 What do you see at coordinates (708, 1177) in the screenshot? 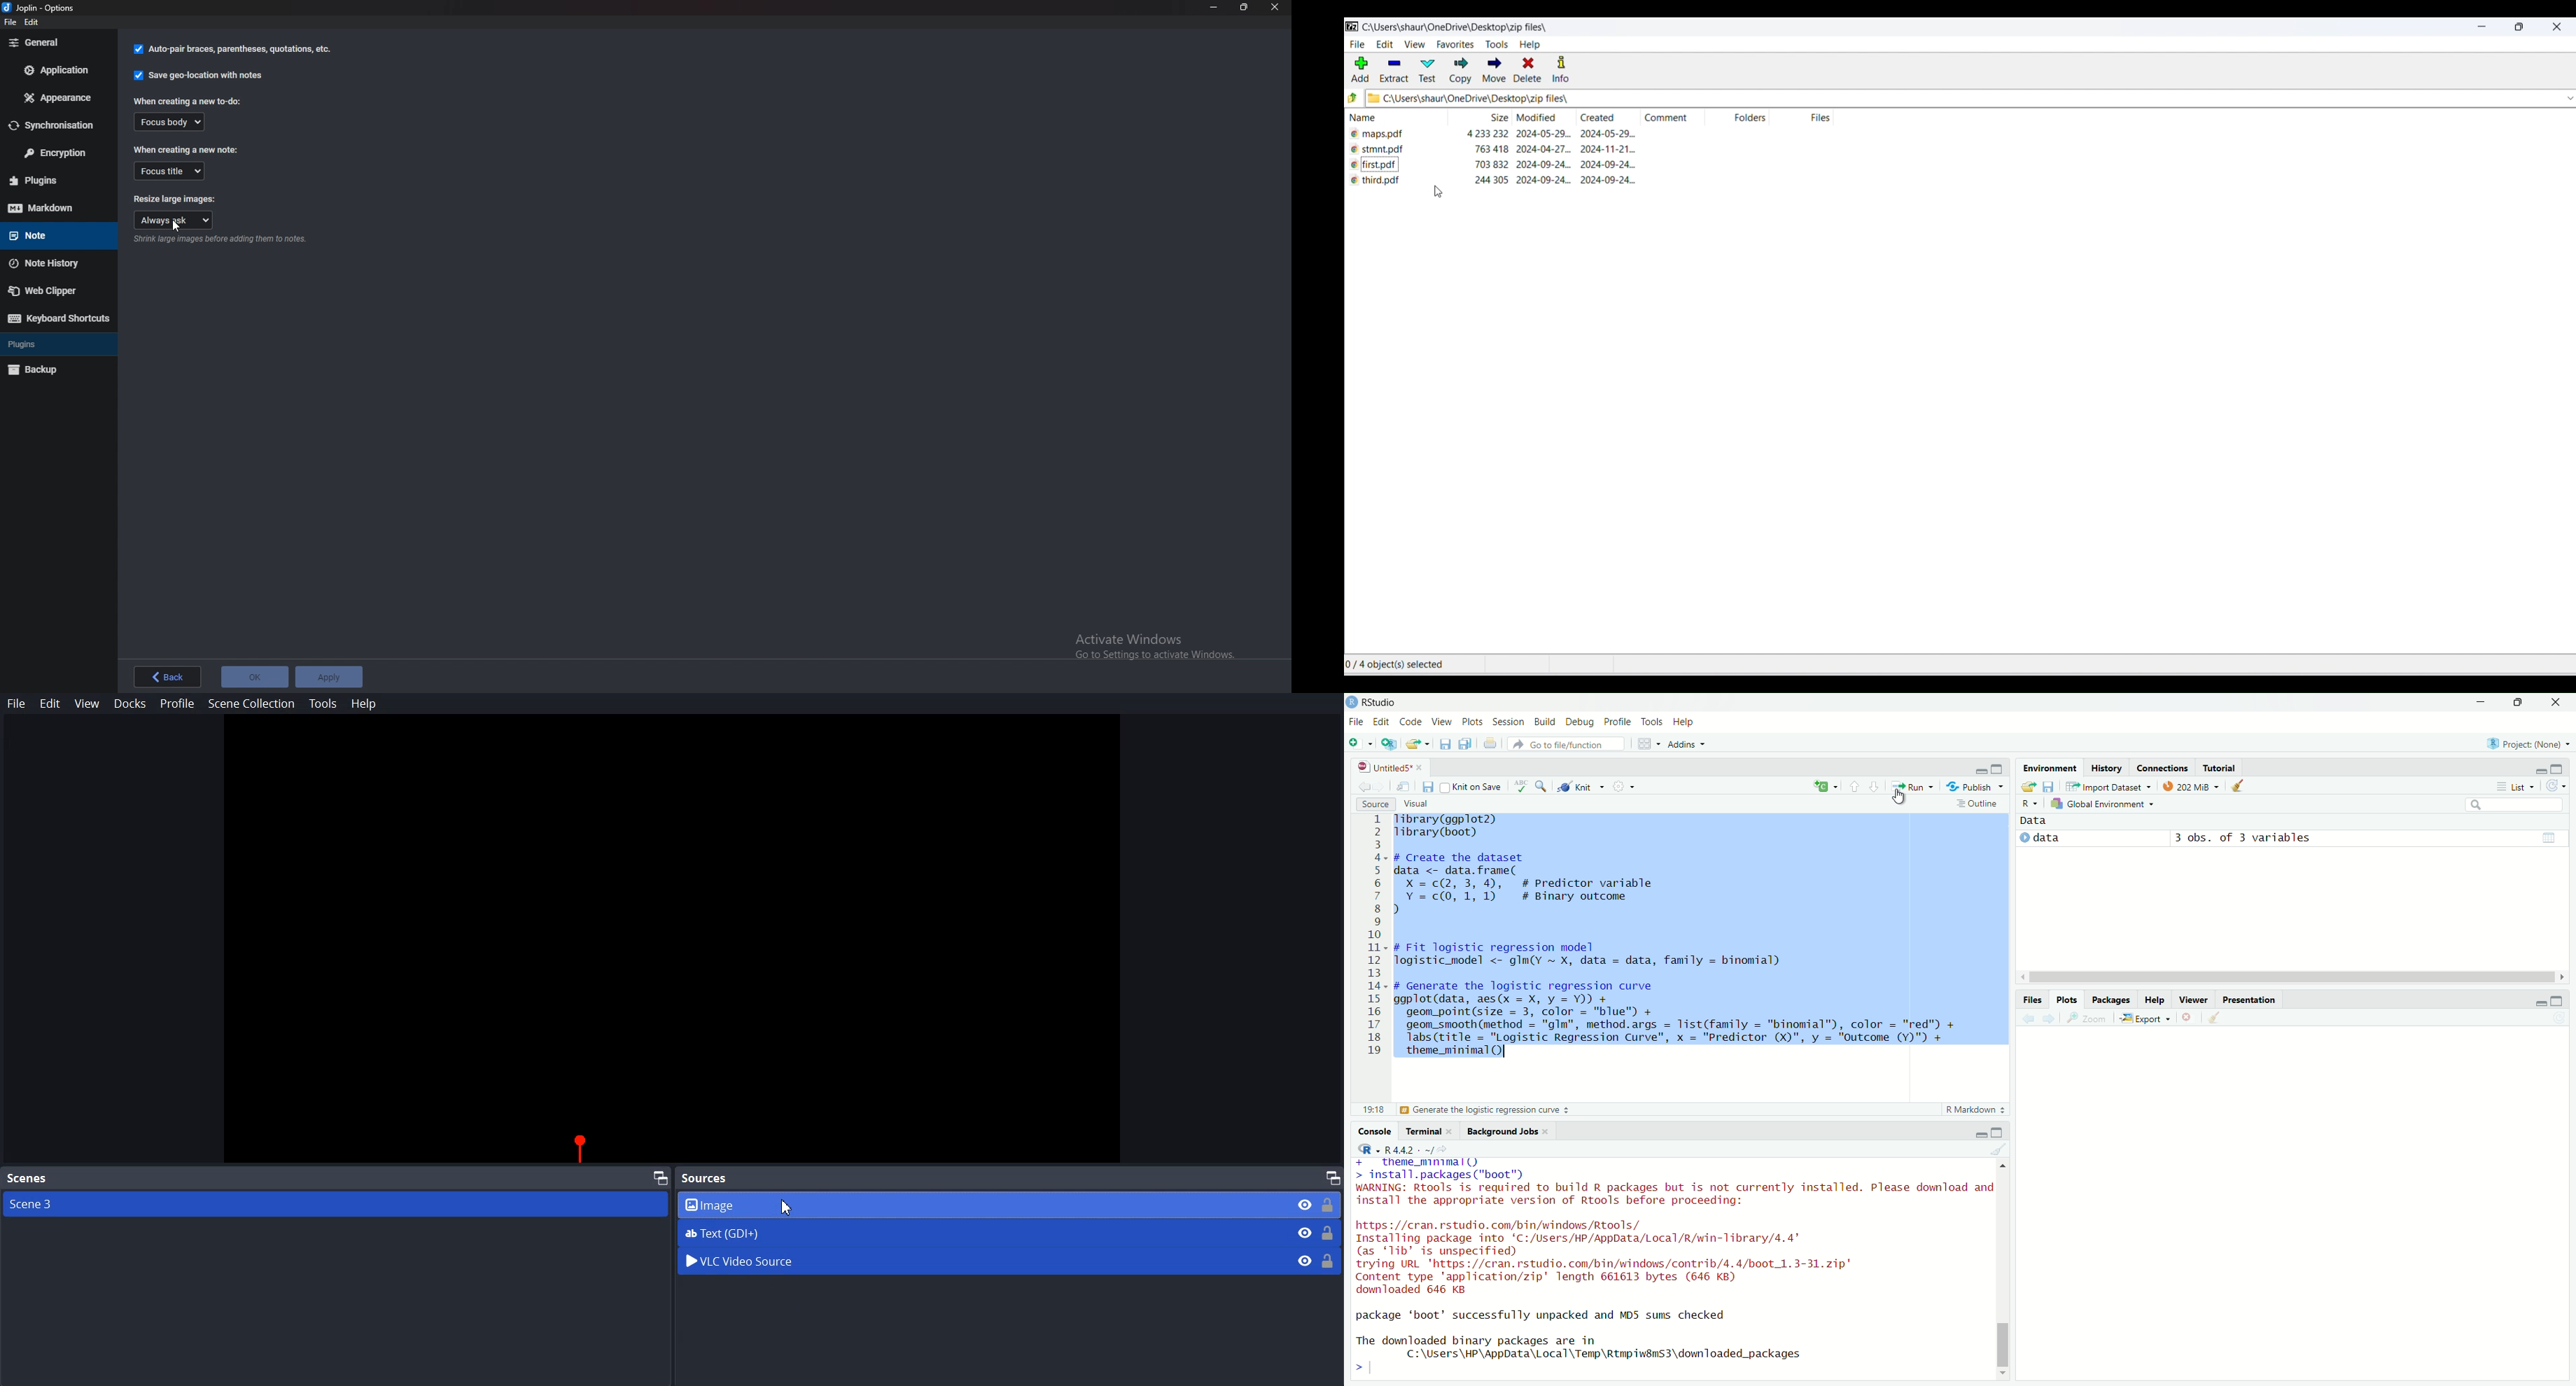
I see `Sources` at bounding box center [708, 1177].